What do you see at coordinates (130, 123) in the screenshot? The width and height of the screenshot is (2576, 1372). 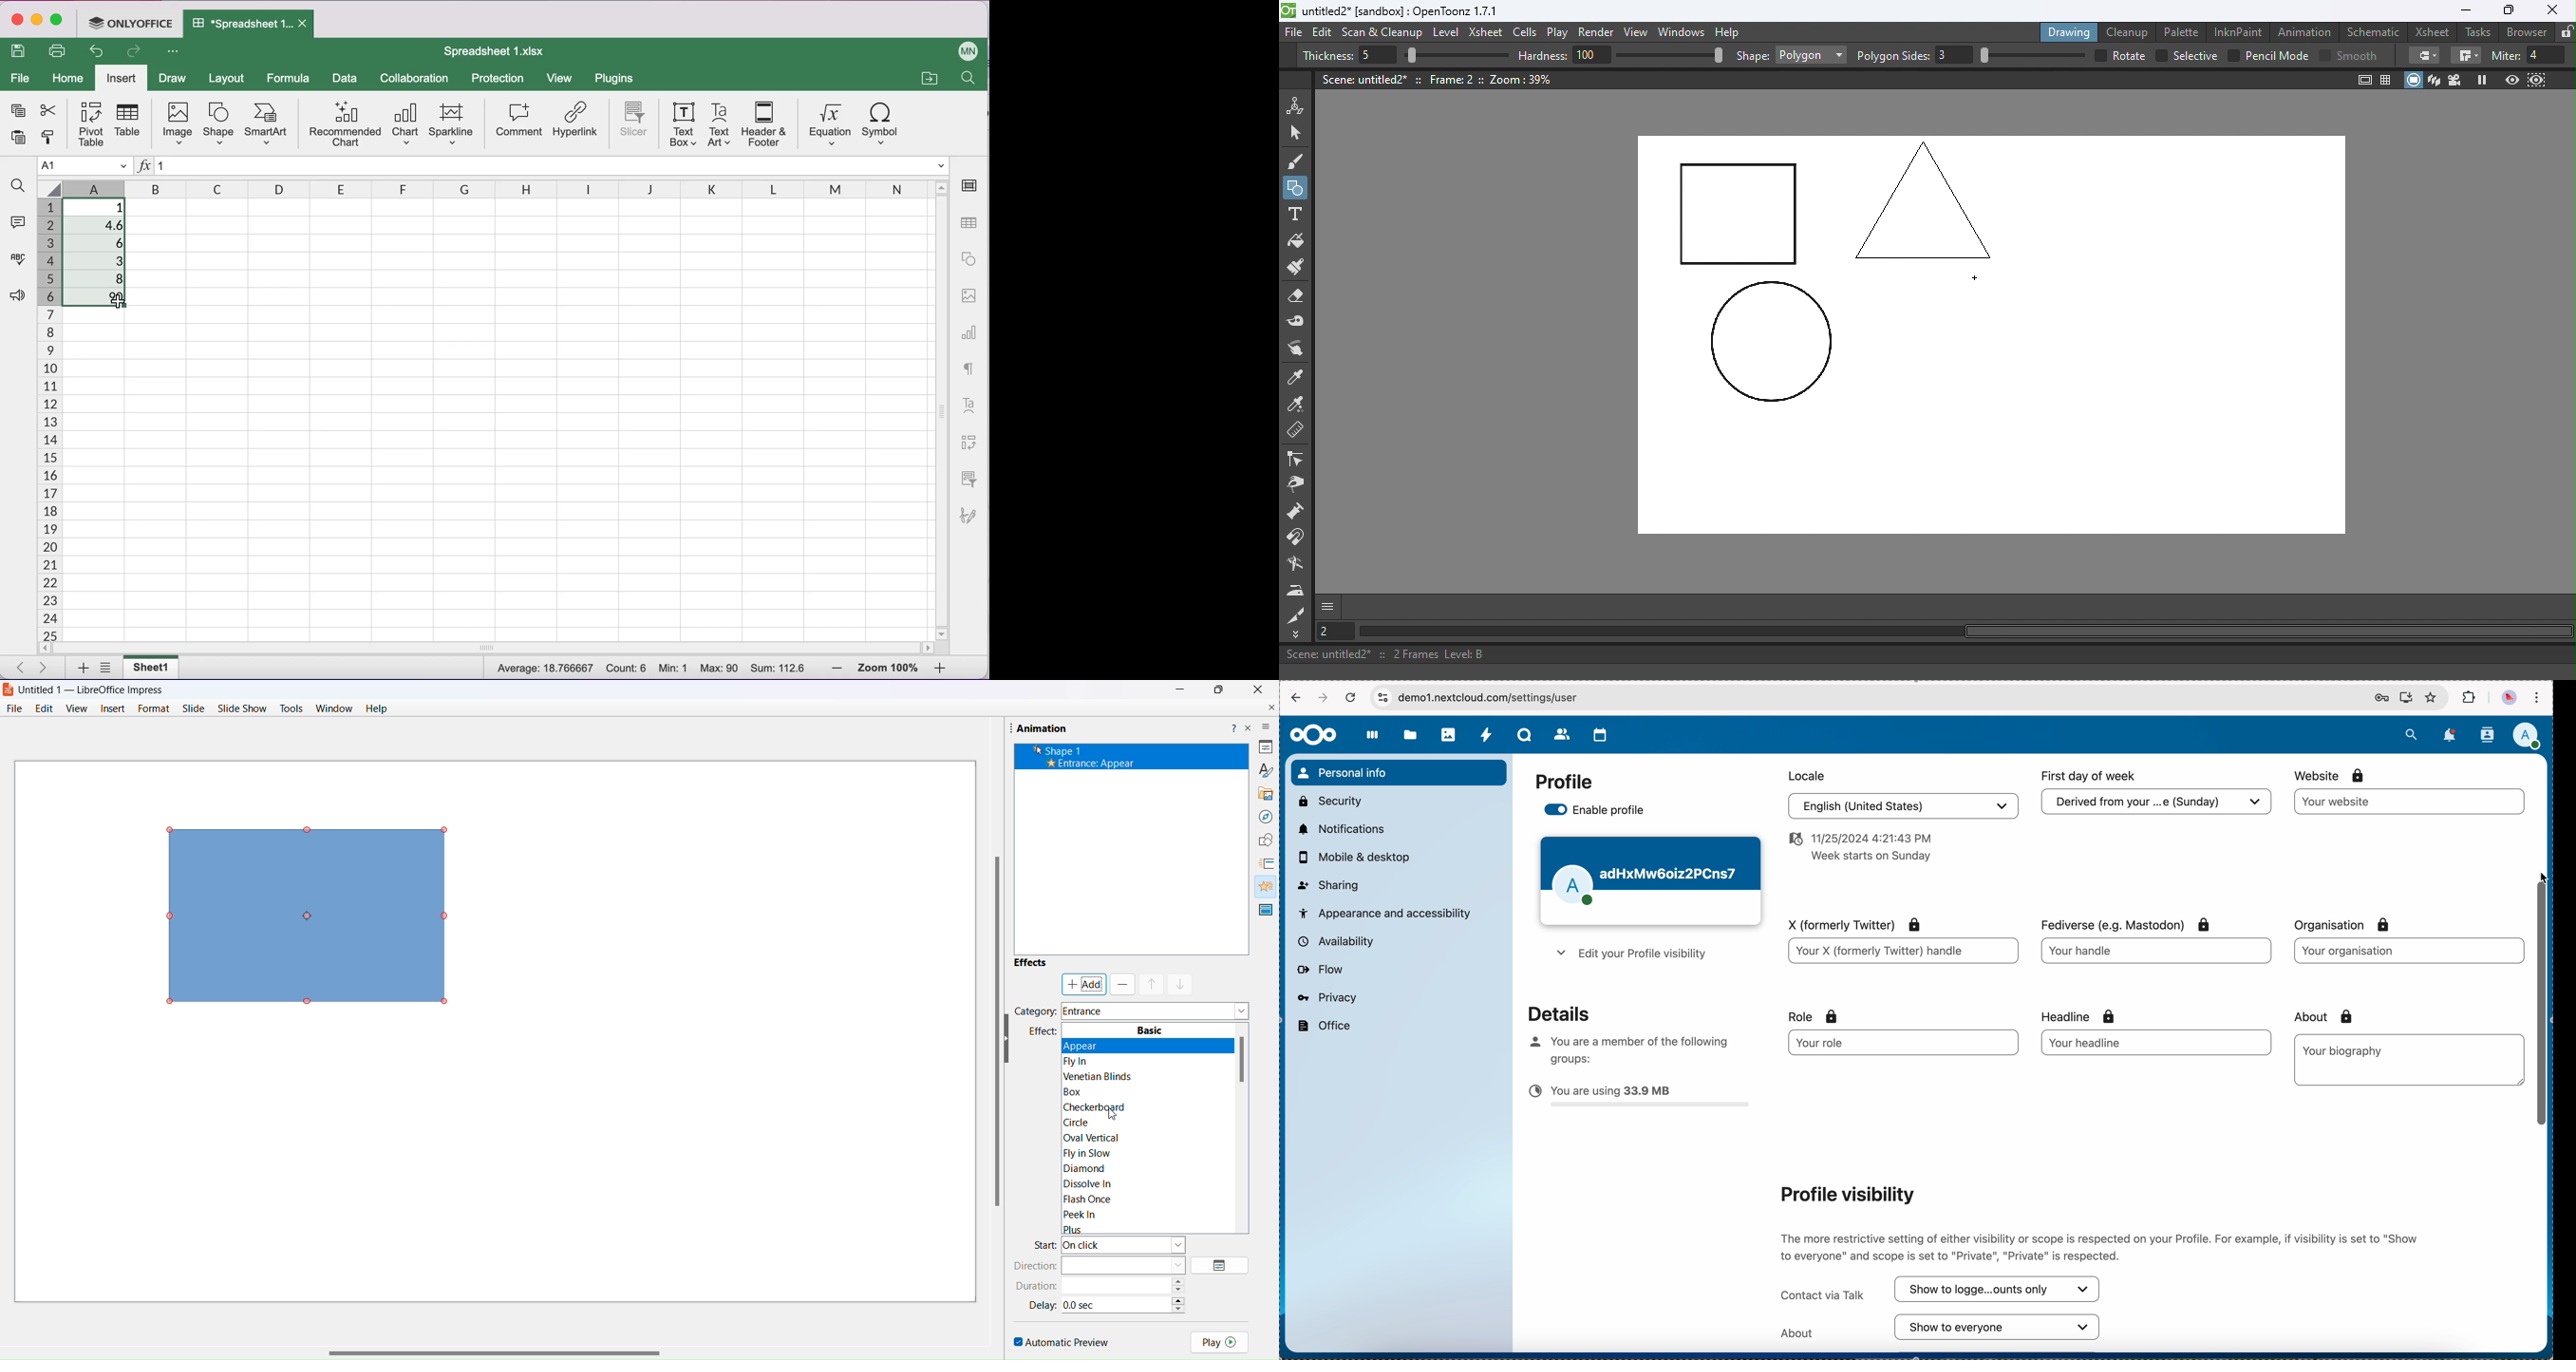 I see `table` at bounding box center [130, 123].